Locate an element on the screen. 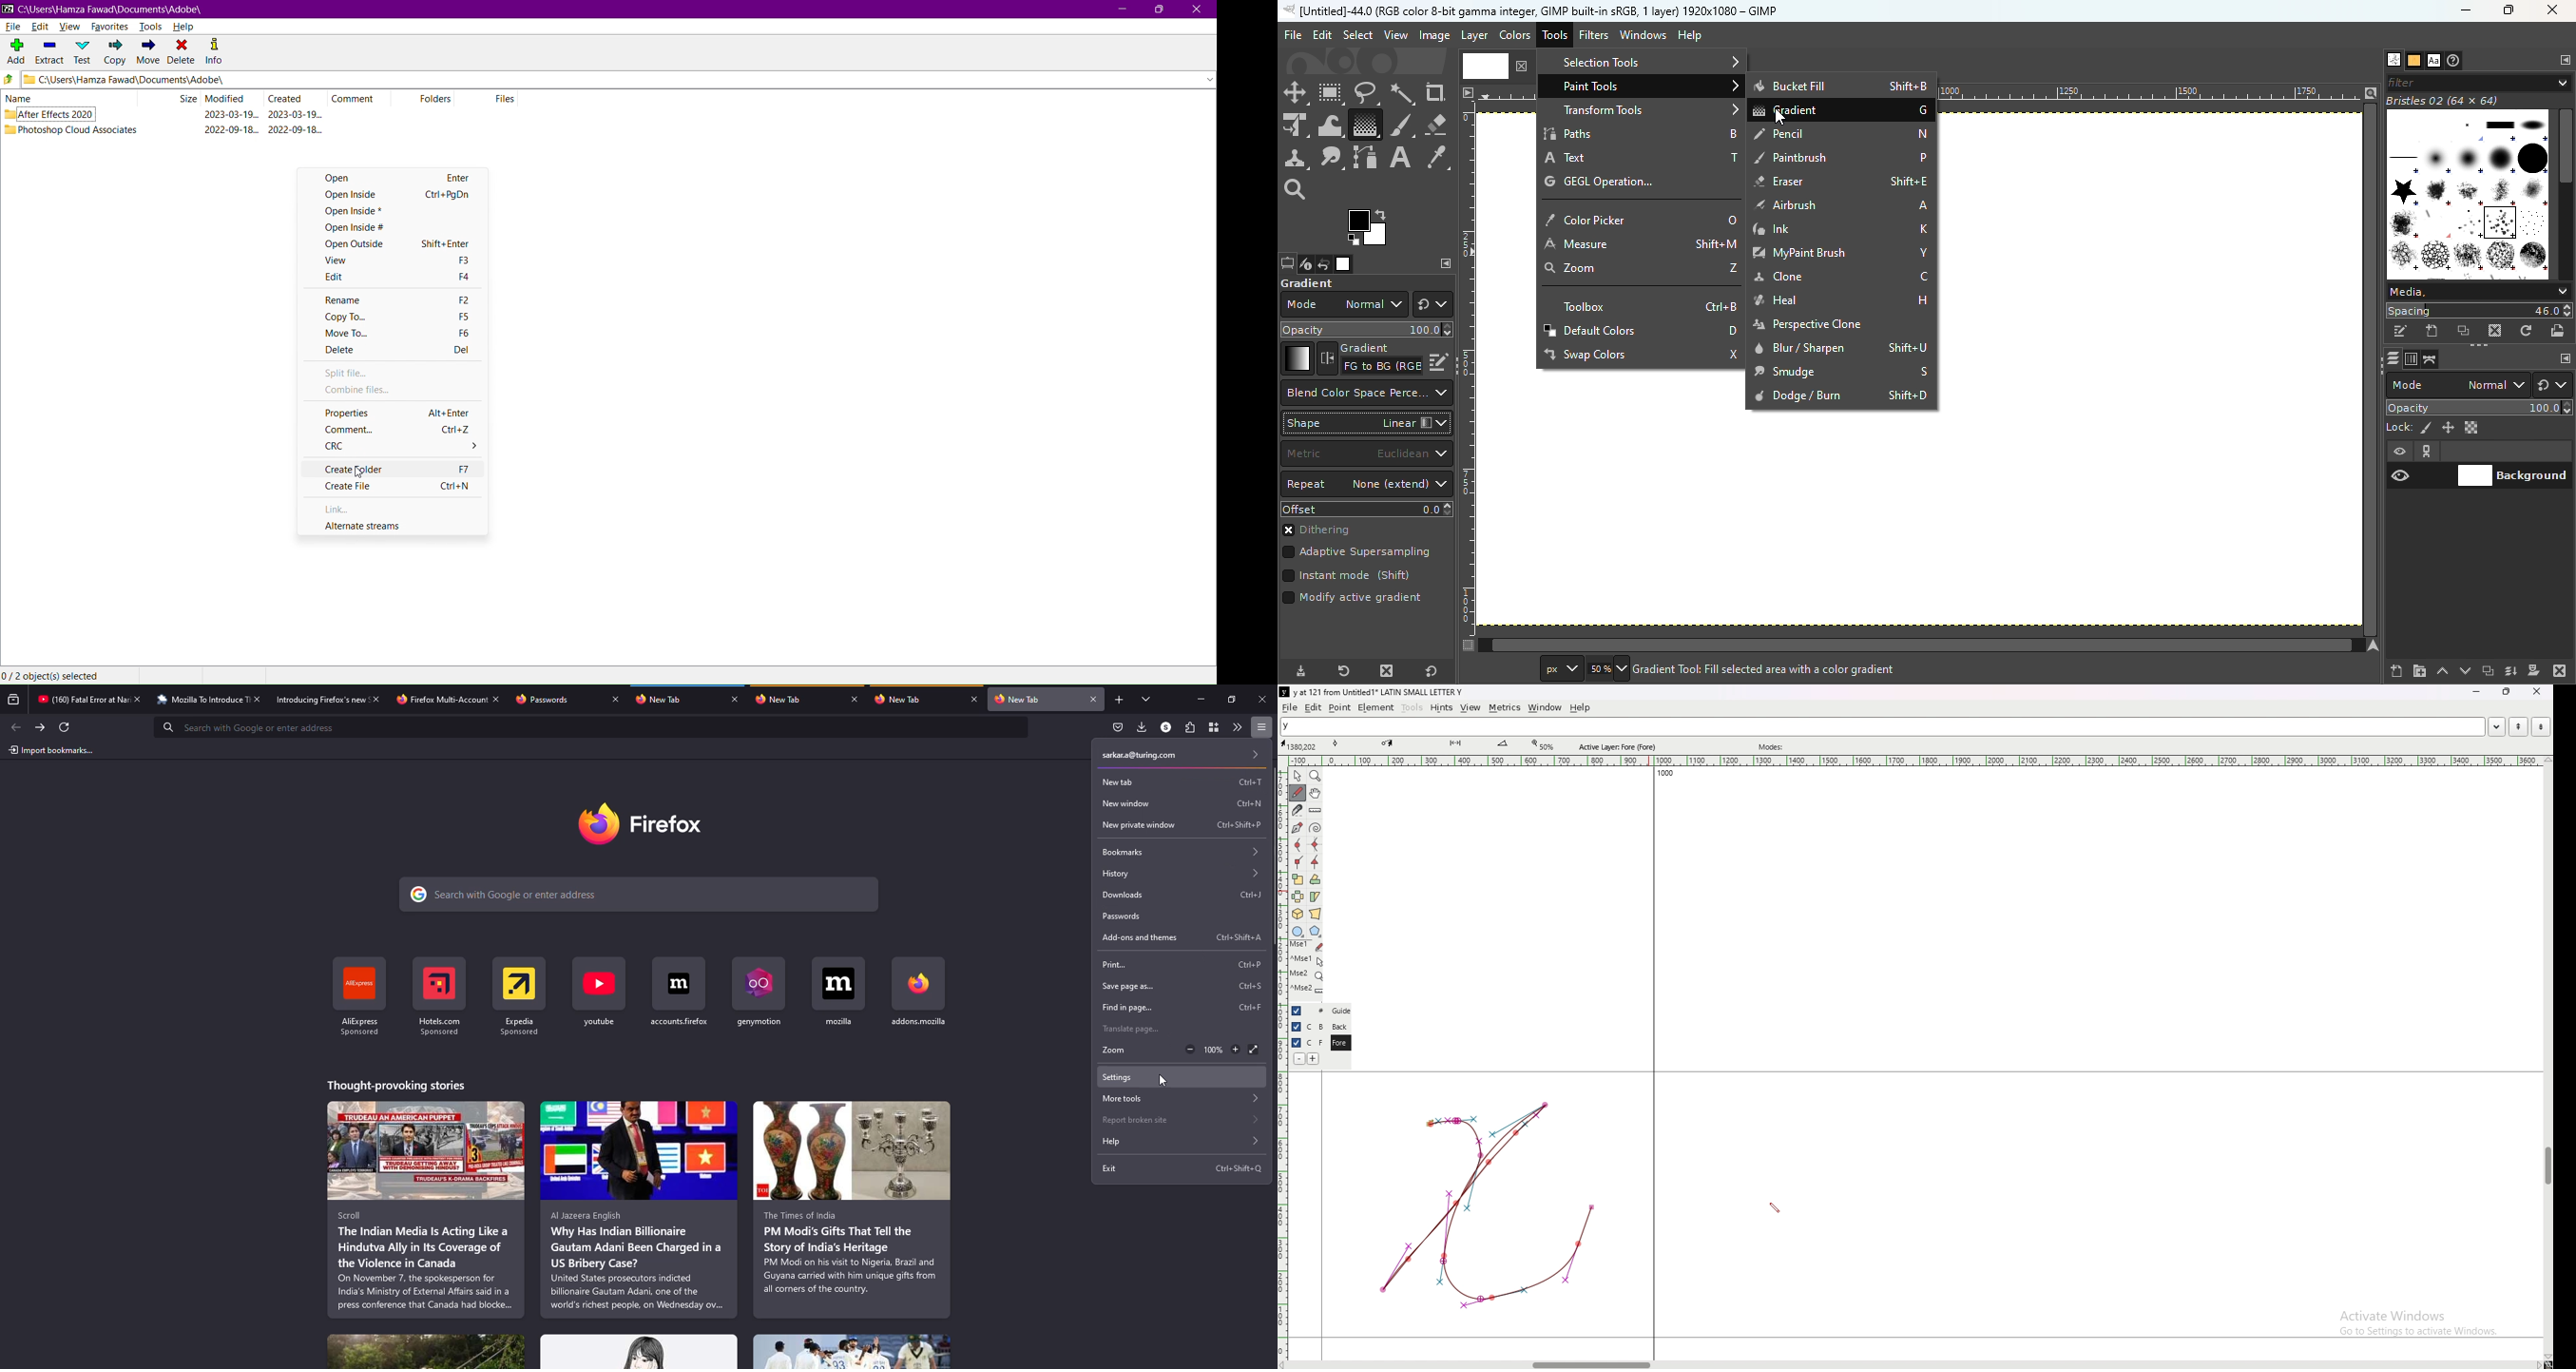  knife tool is located at coordinates (1454, 744).